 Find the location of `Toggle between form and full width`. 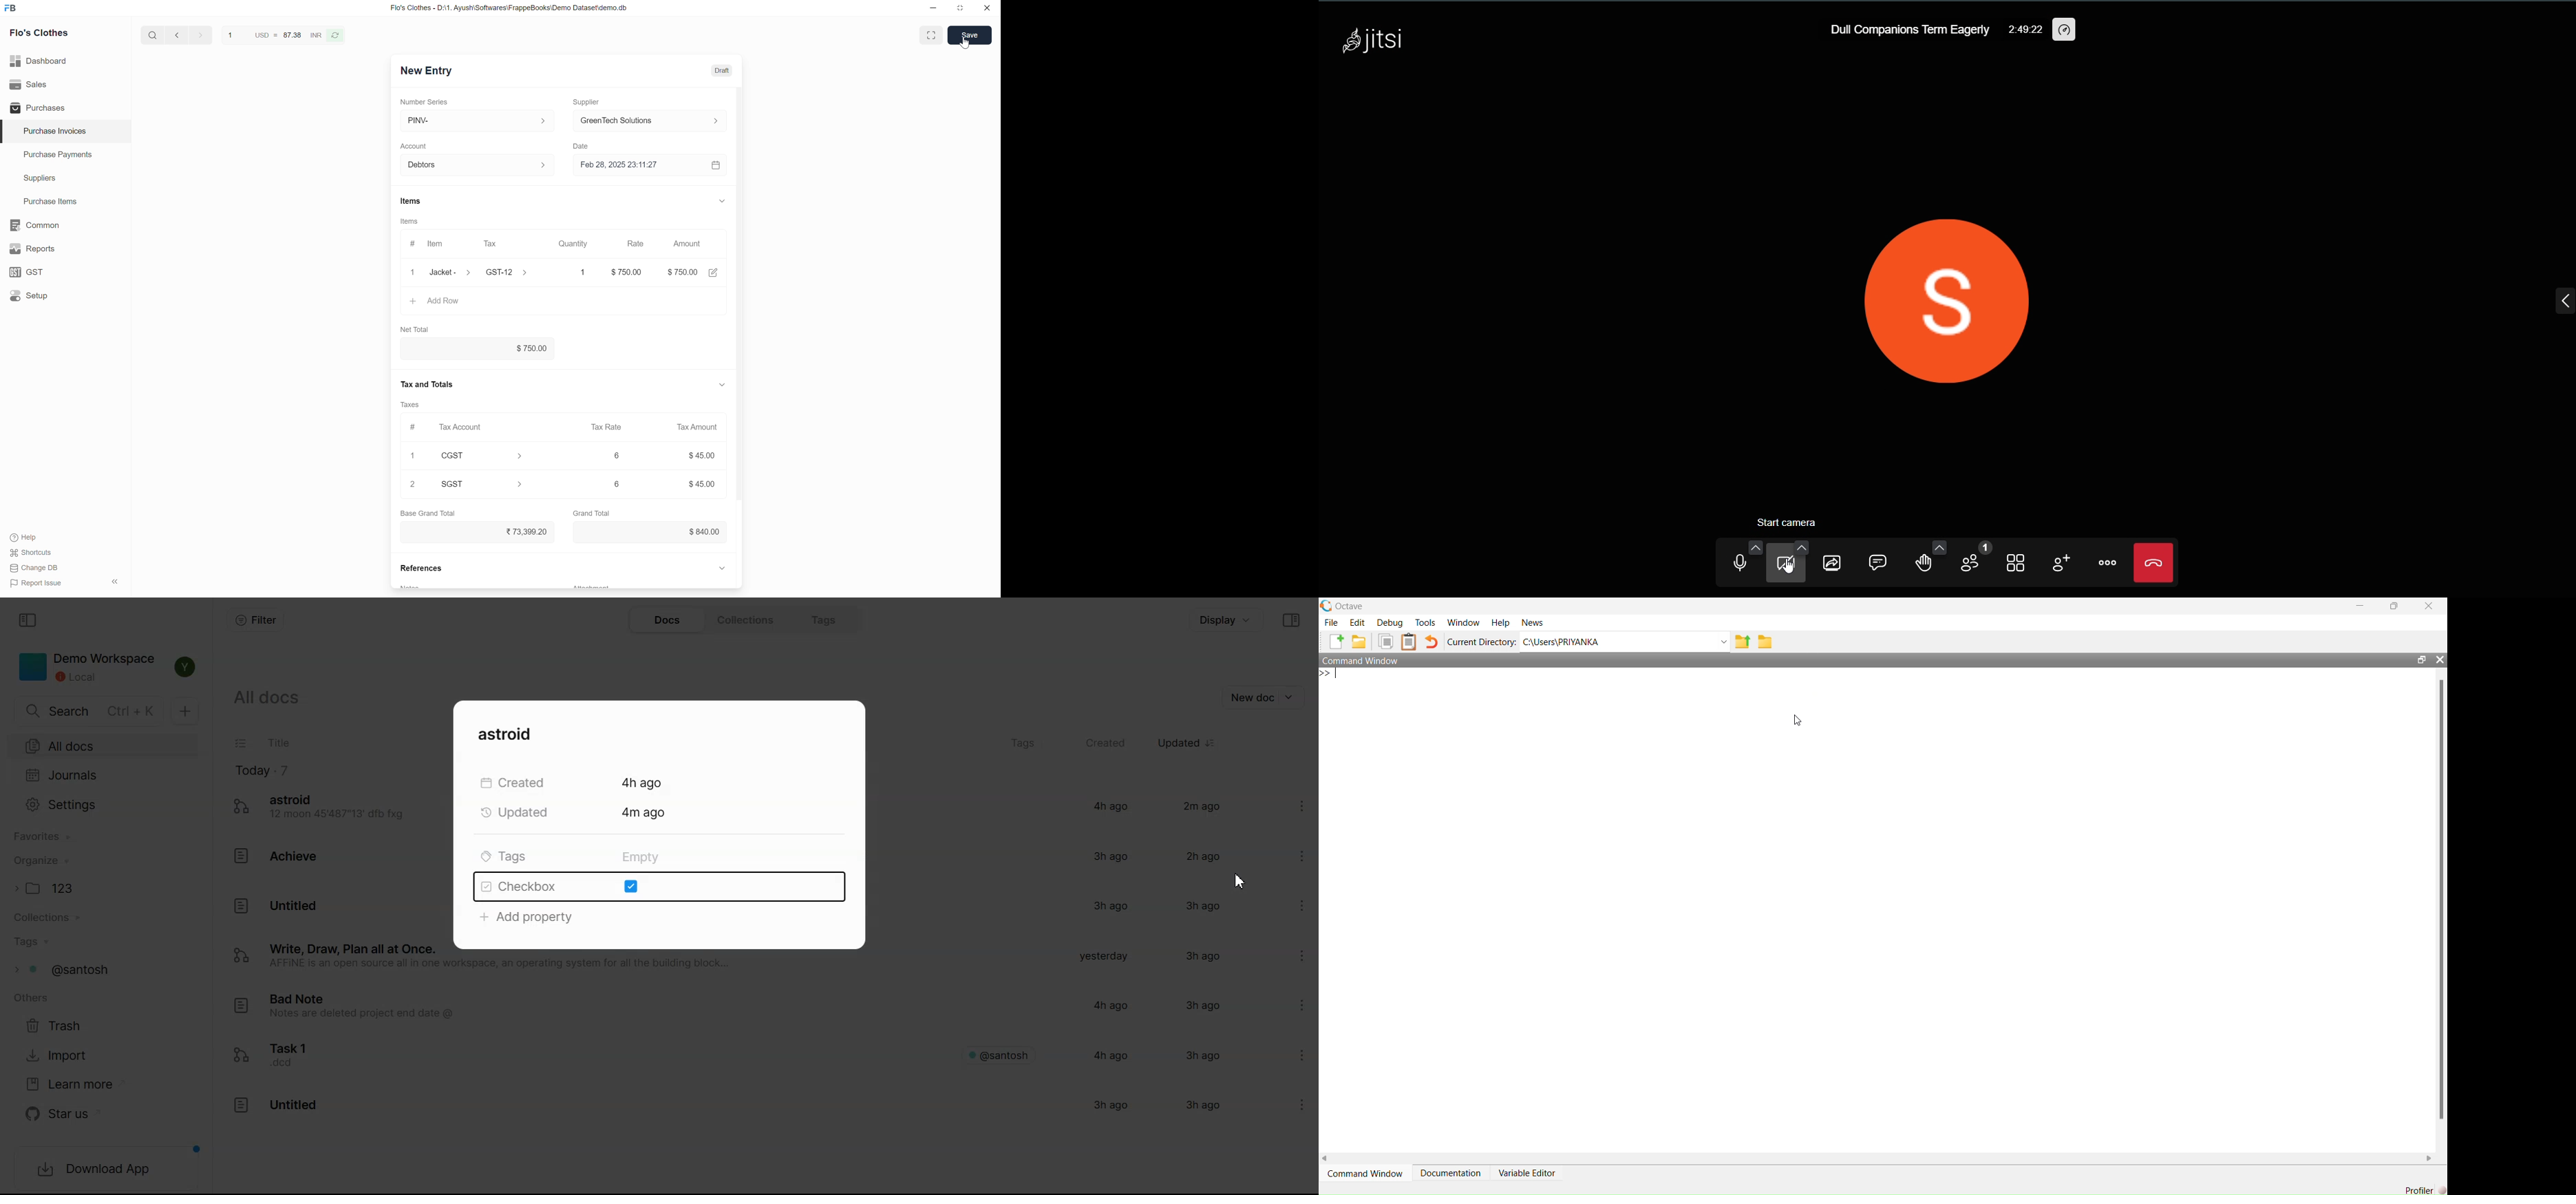

Toggle between form and full width is located at coordinates (932, 35).